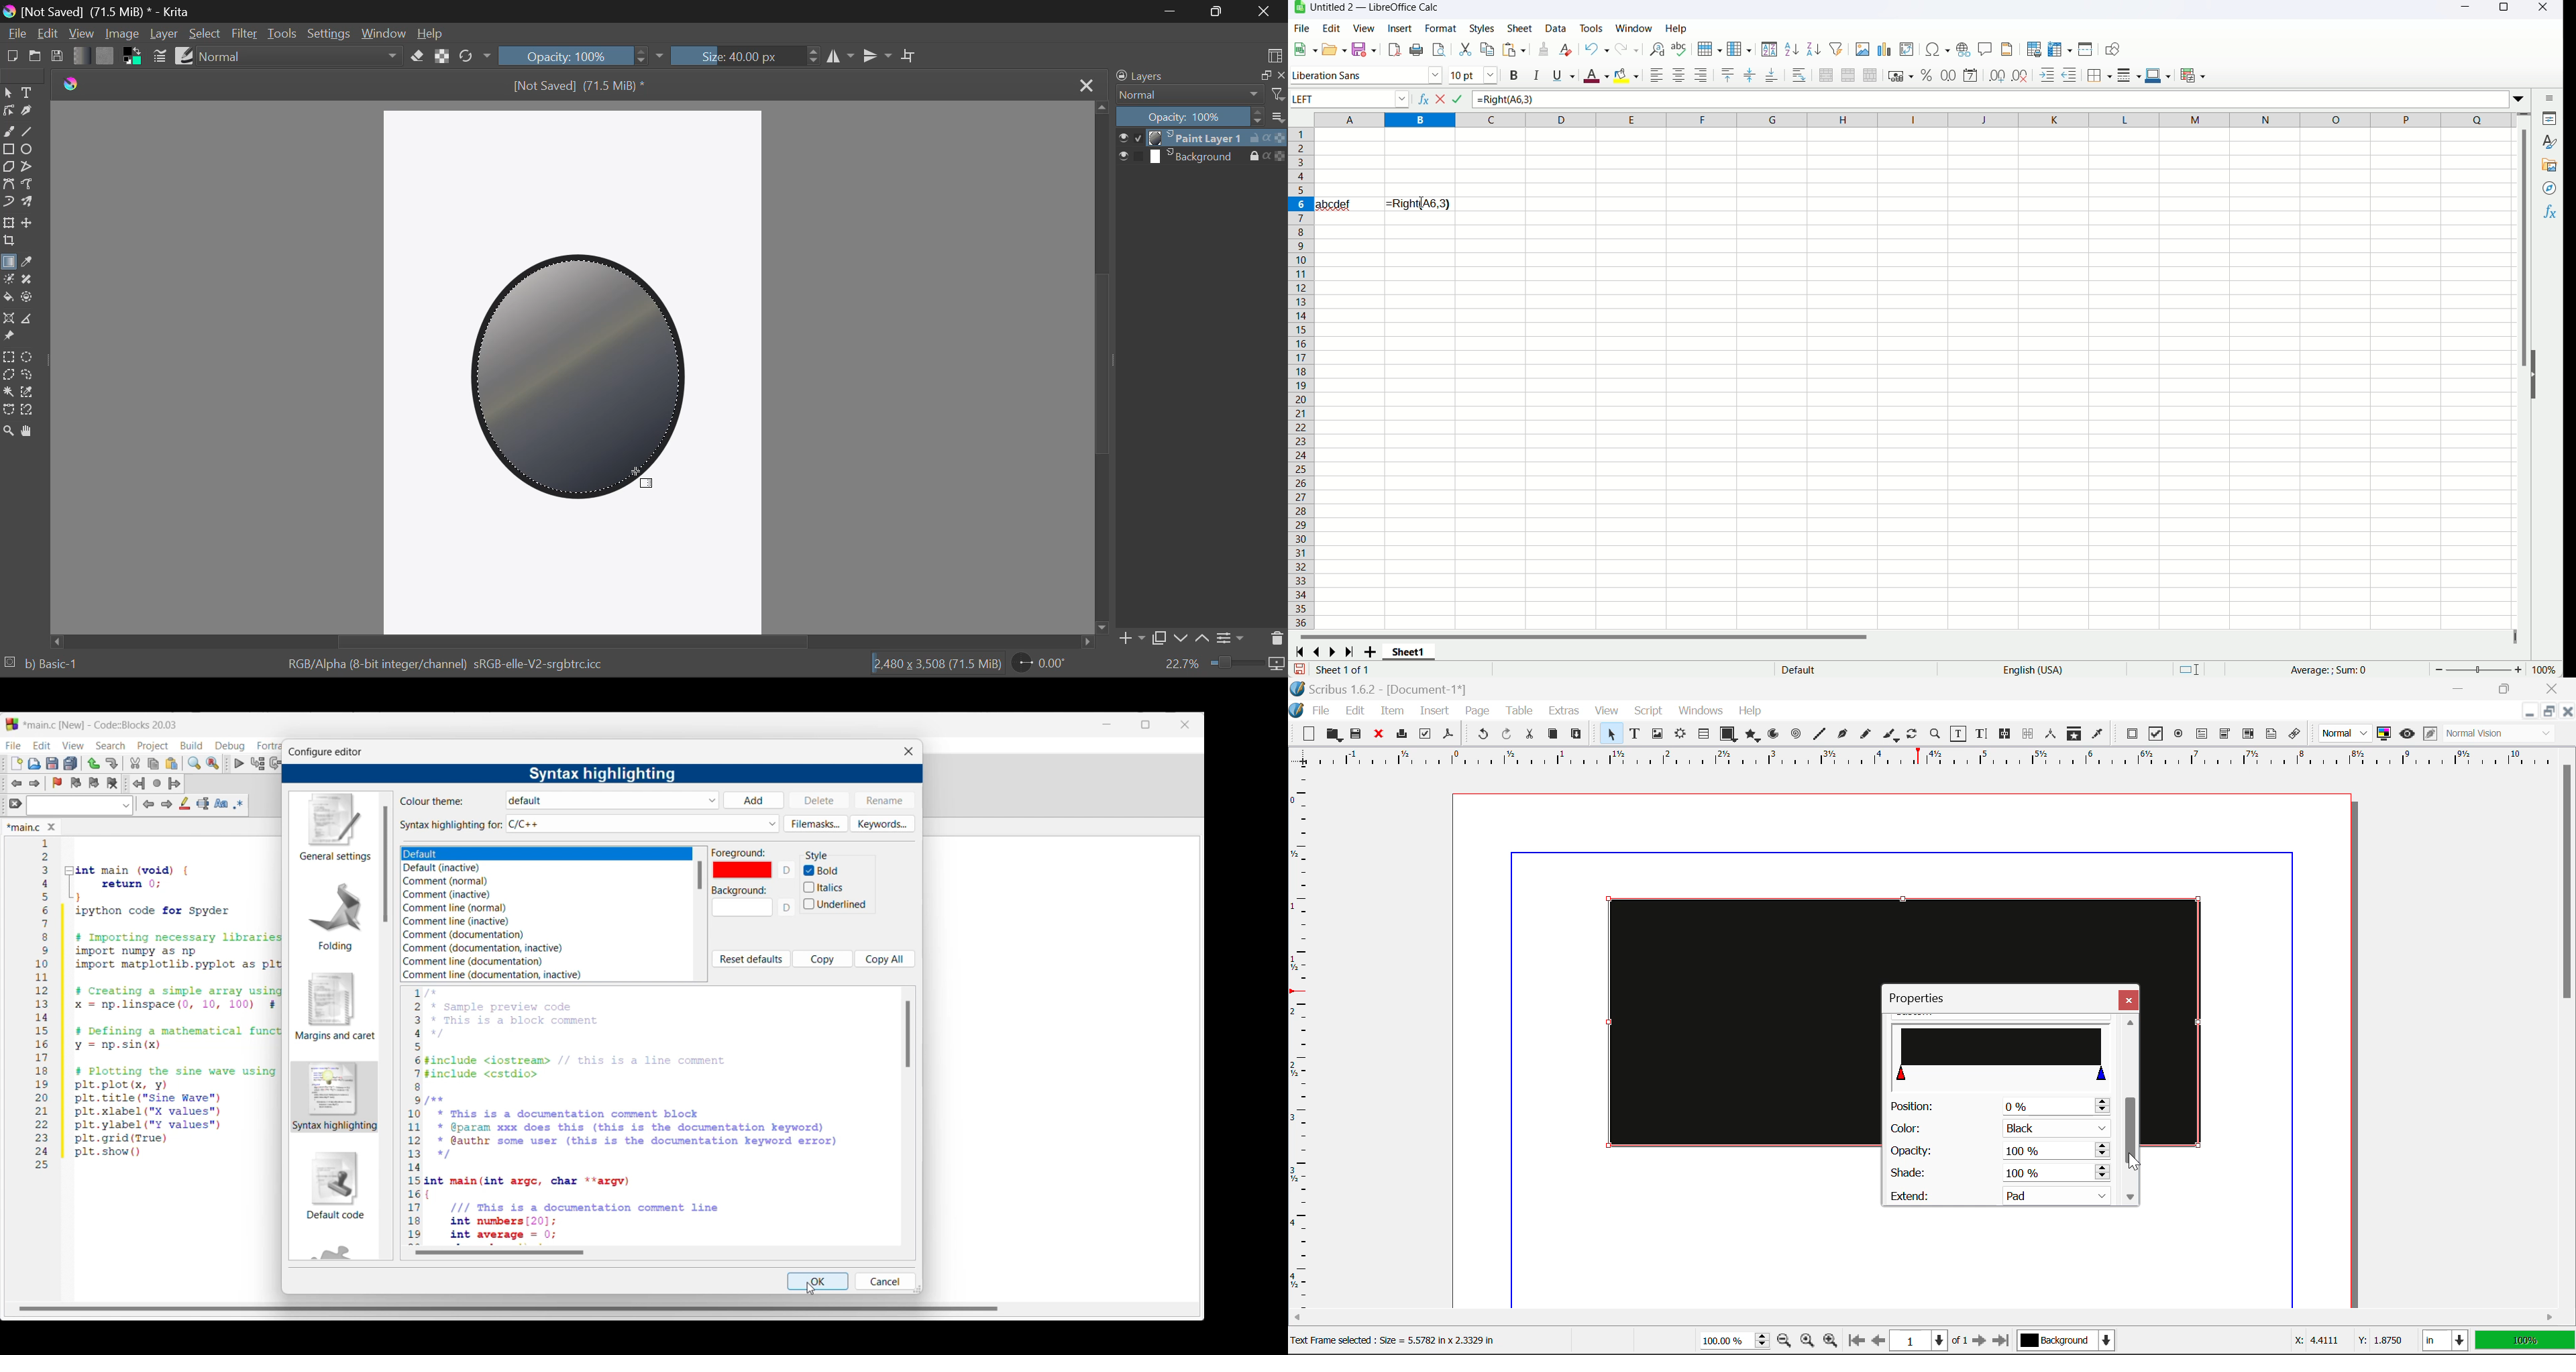  Describe the element at coordinates (1131, 639) in the screenshot. I see `Add Layer` at that location.